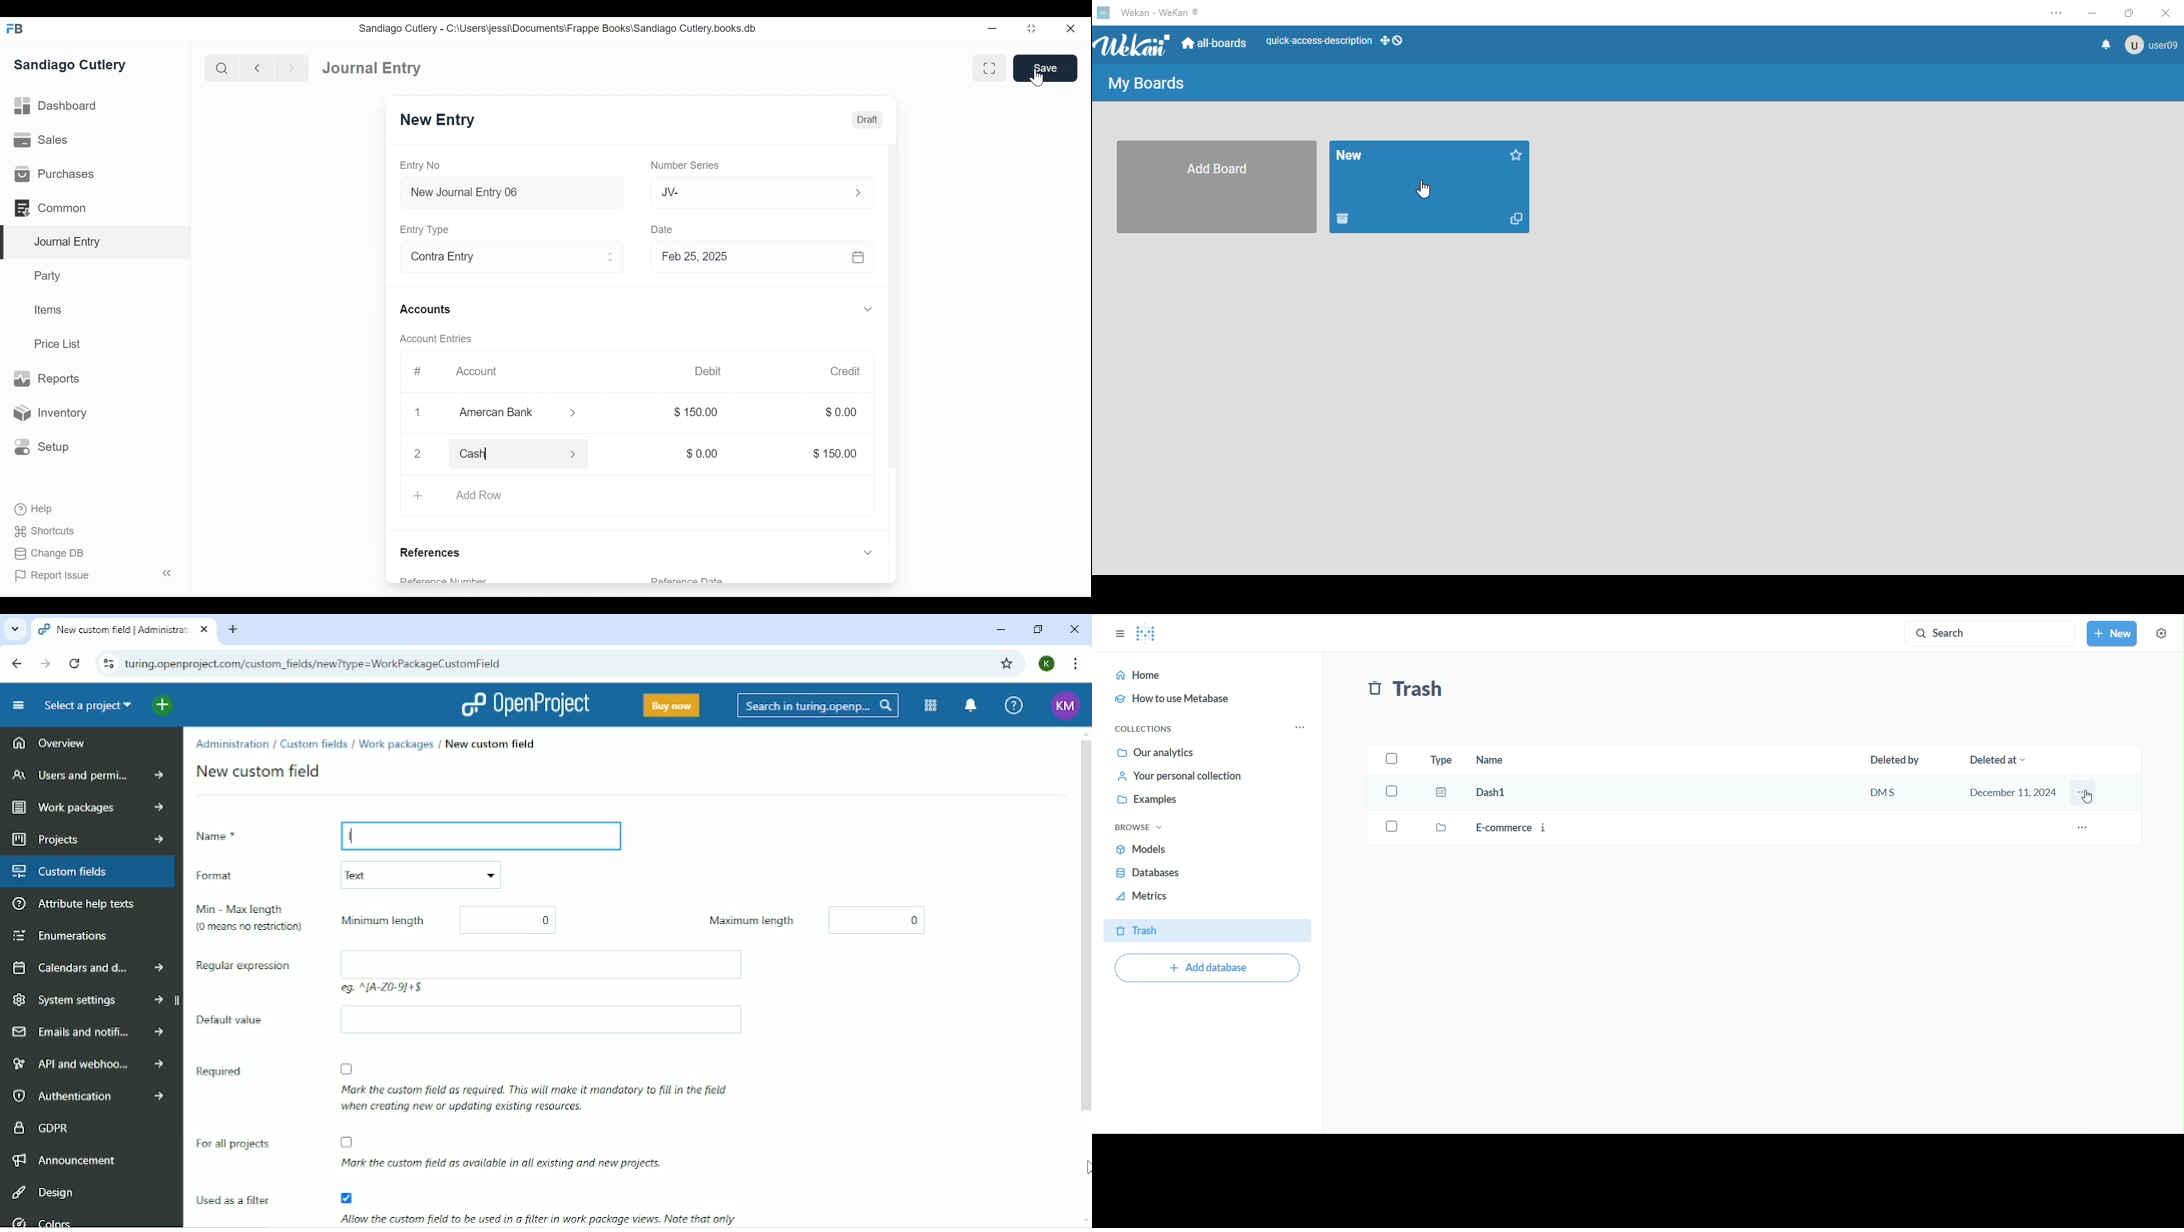 The image size is (2184, 1232). Describe the element at coordinates (845, 371) in the screenshot. I see `Credit` at that location.